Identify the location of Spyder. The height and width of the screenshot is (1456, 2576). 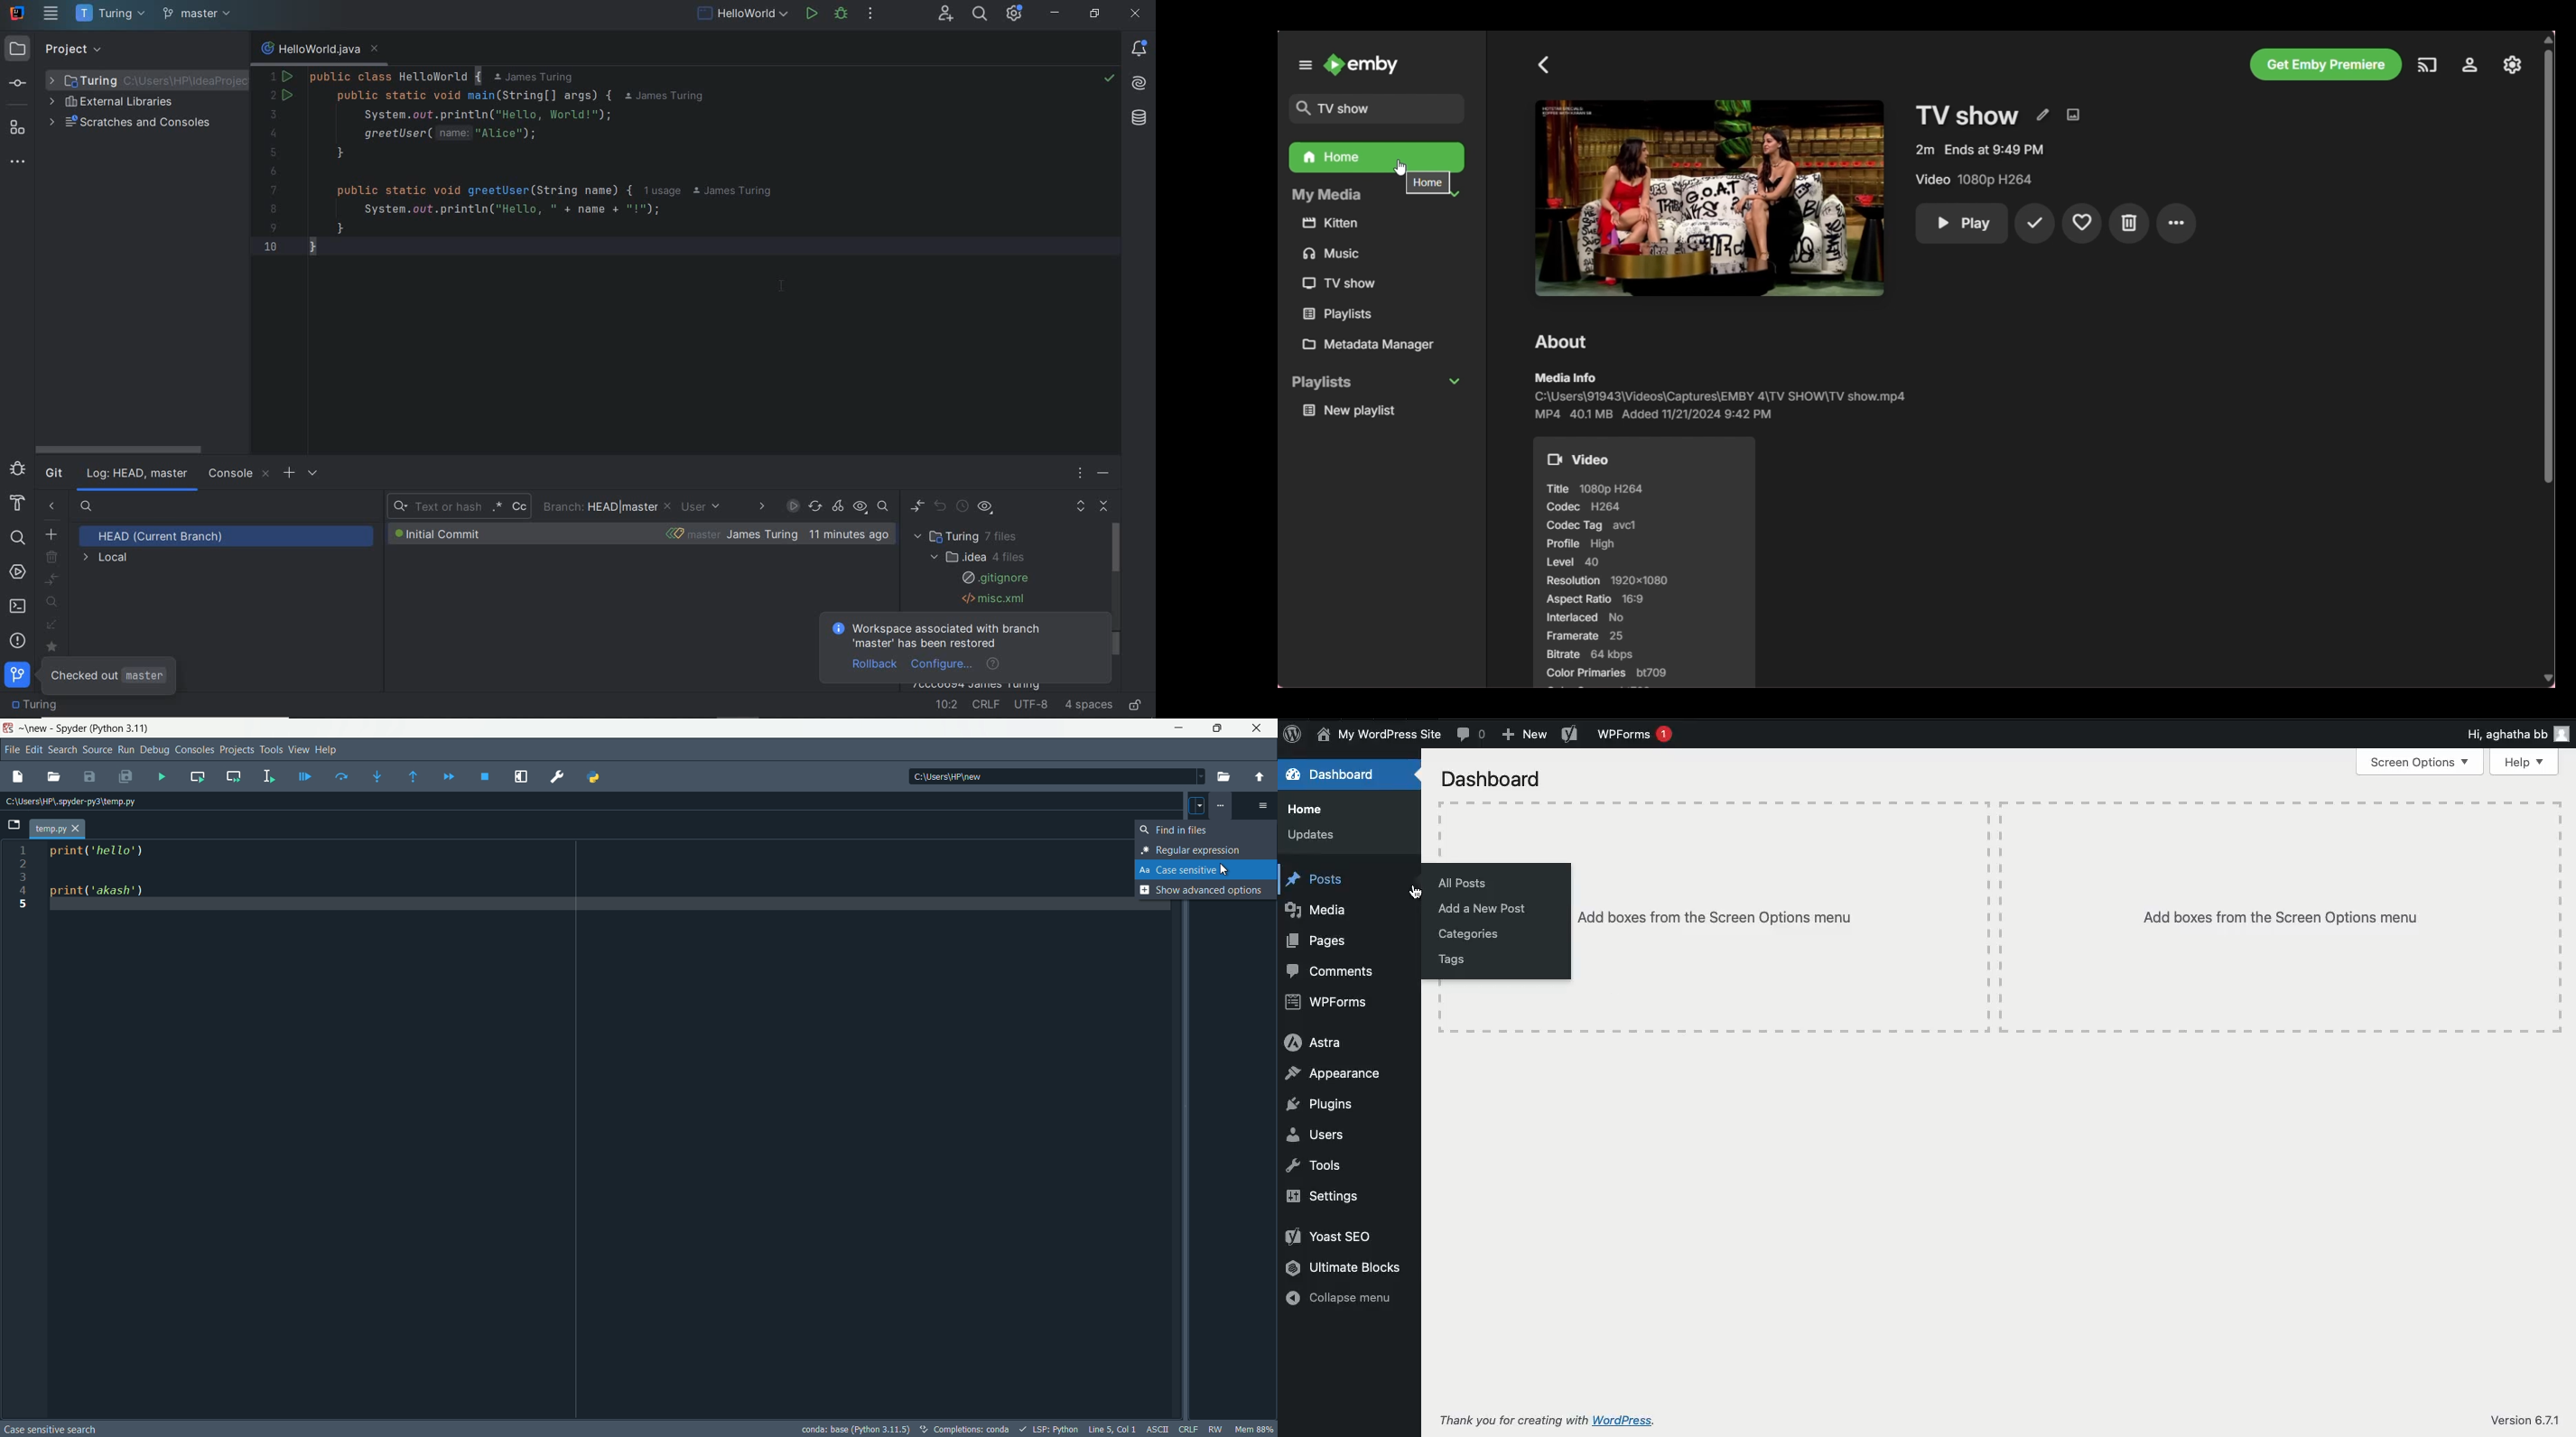
(70, 728).